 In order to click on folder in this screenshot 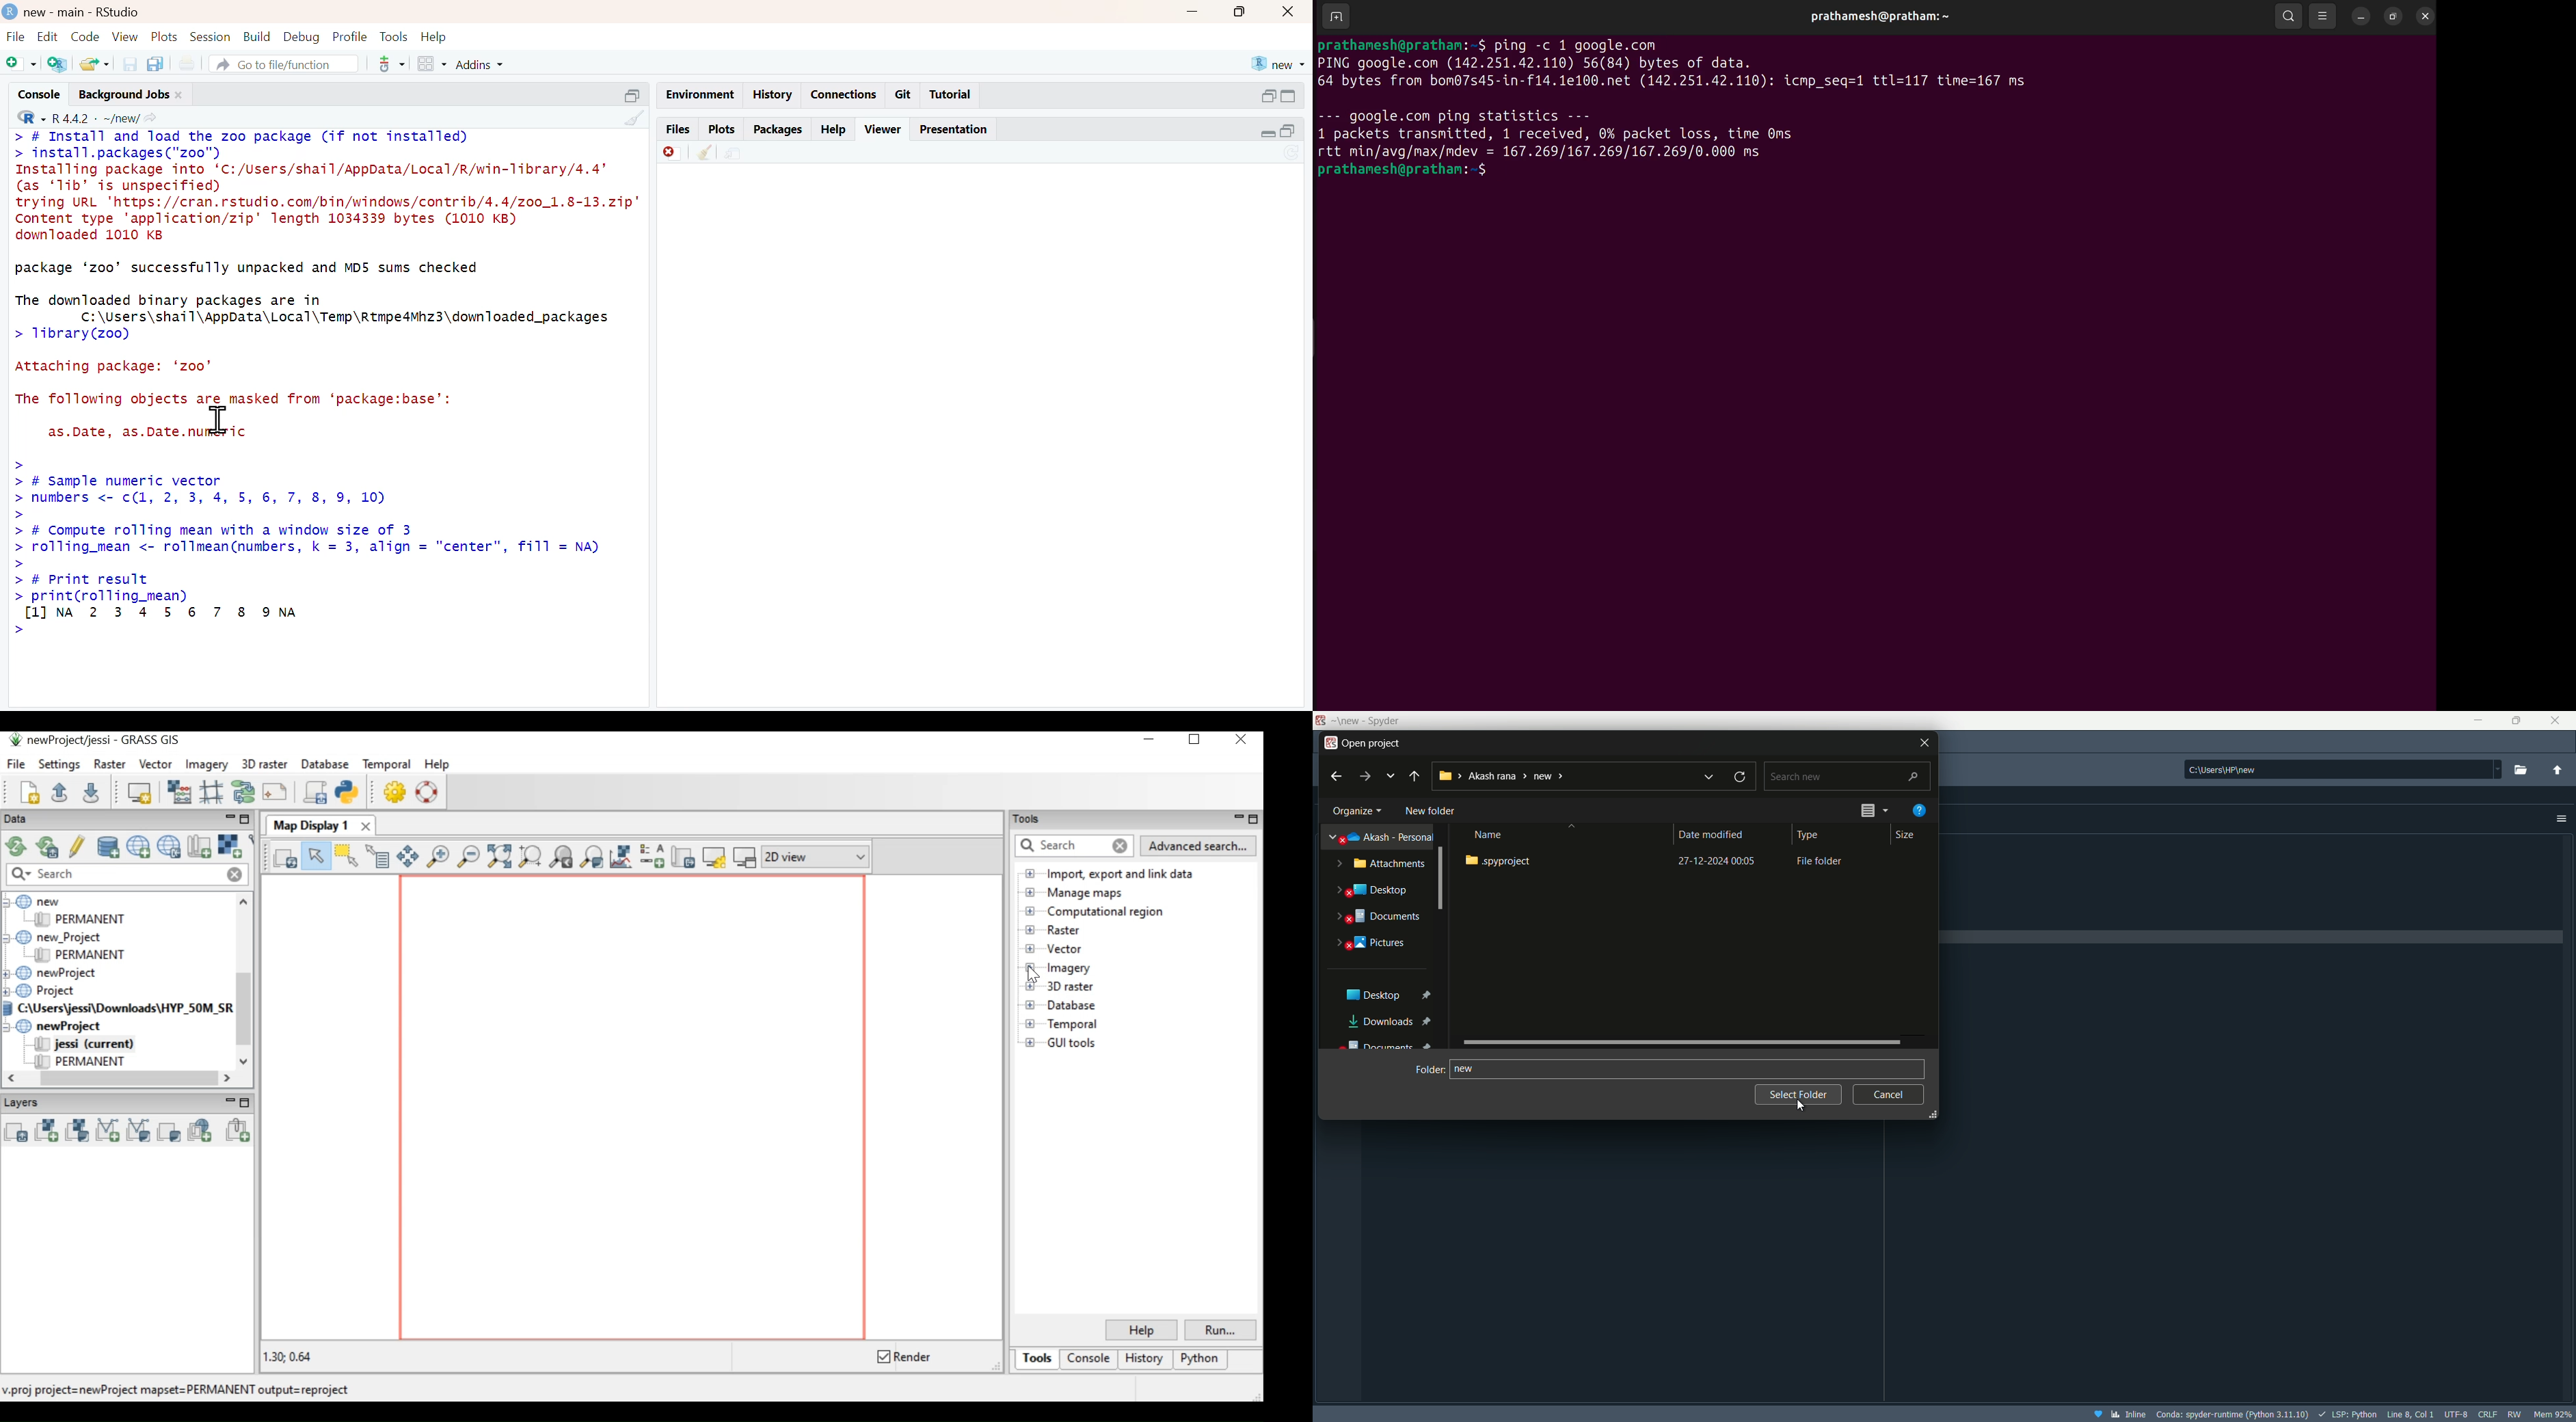, I will do `click(1429, 1069)`.